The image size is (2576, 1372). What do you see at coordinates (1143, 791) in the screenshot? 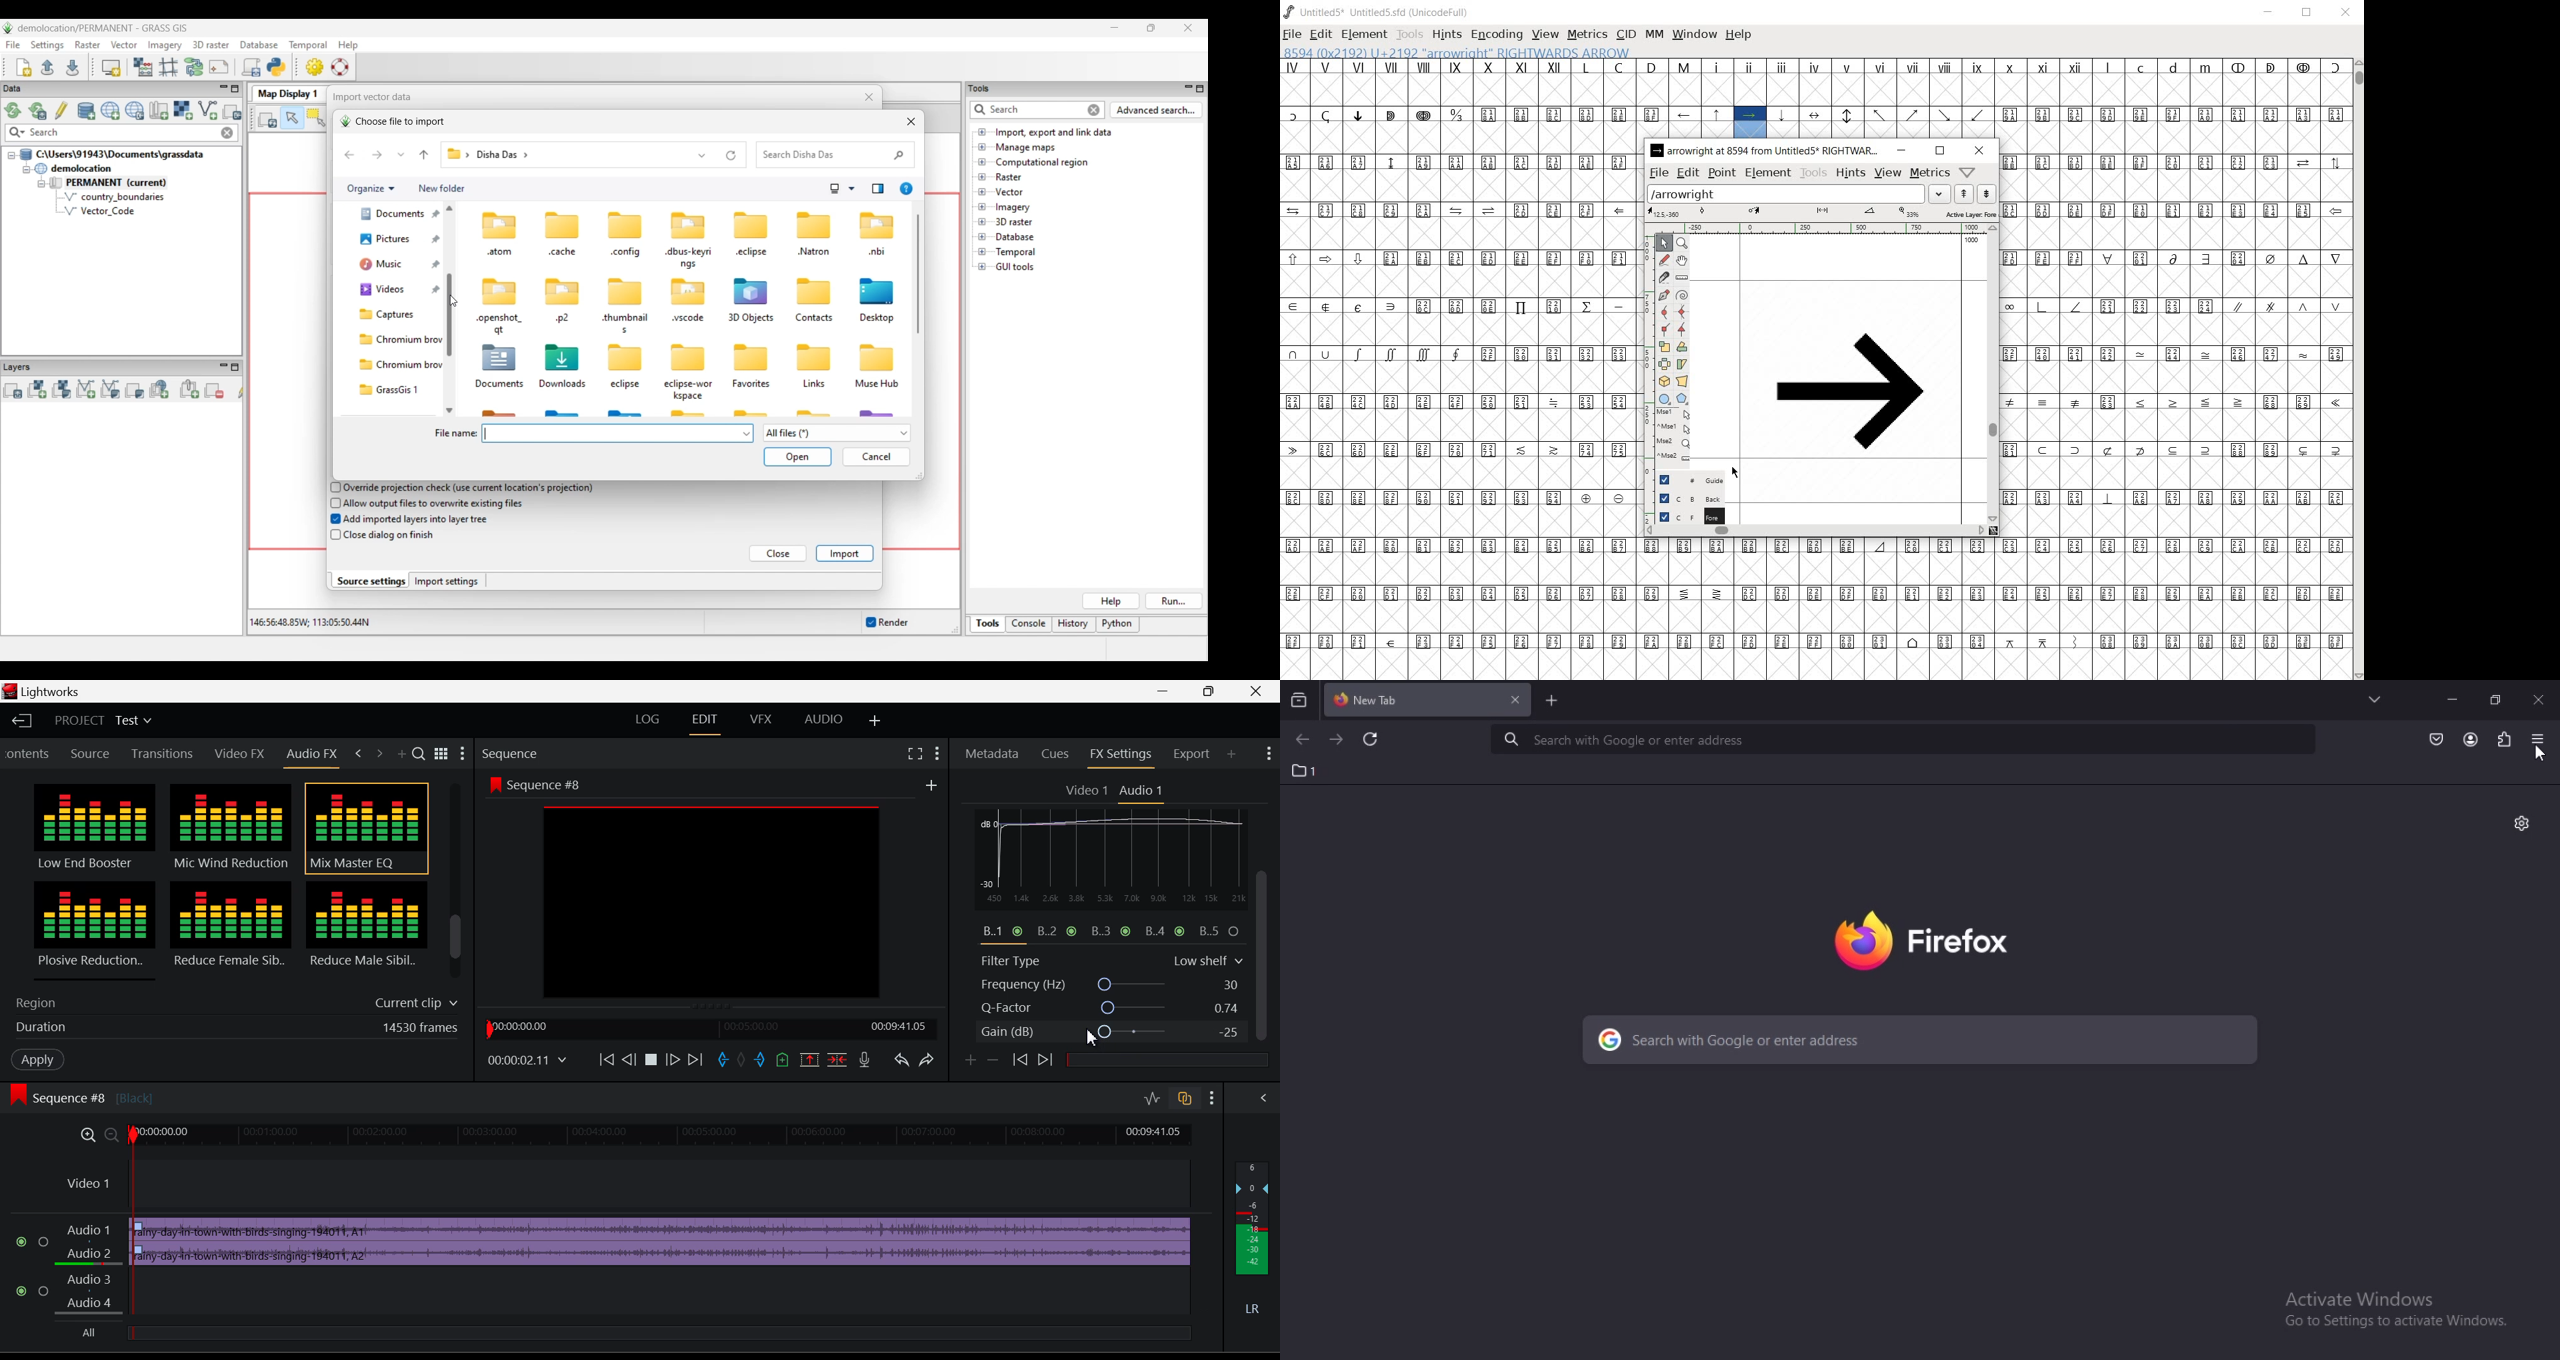
I see `Audio 1 Settings` at bounding box center [1143, 791].